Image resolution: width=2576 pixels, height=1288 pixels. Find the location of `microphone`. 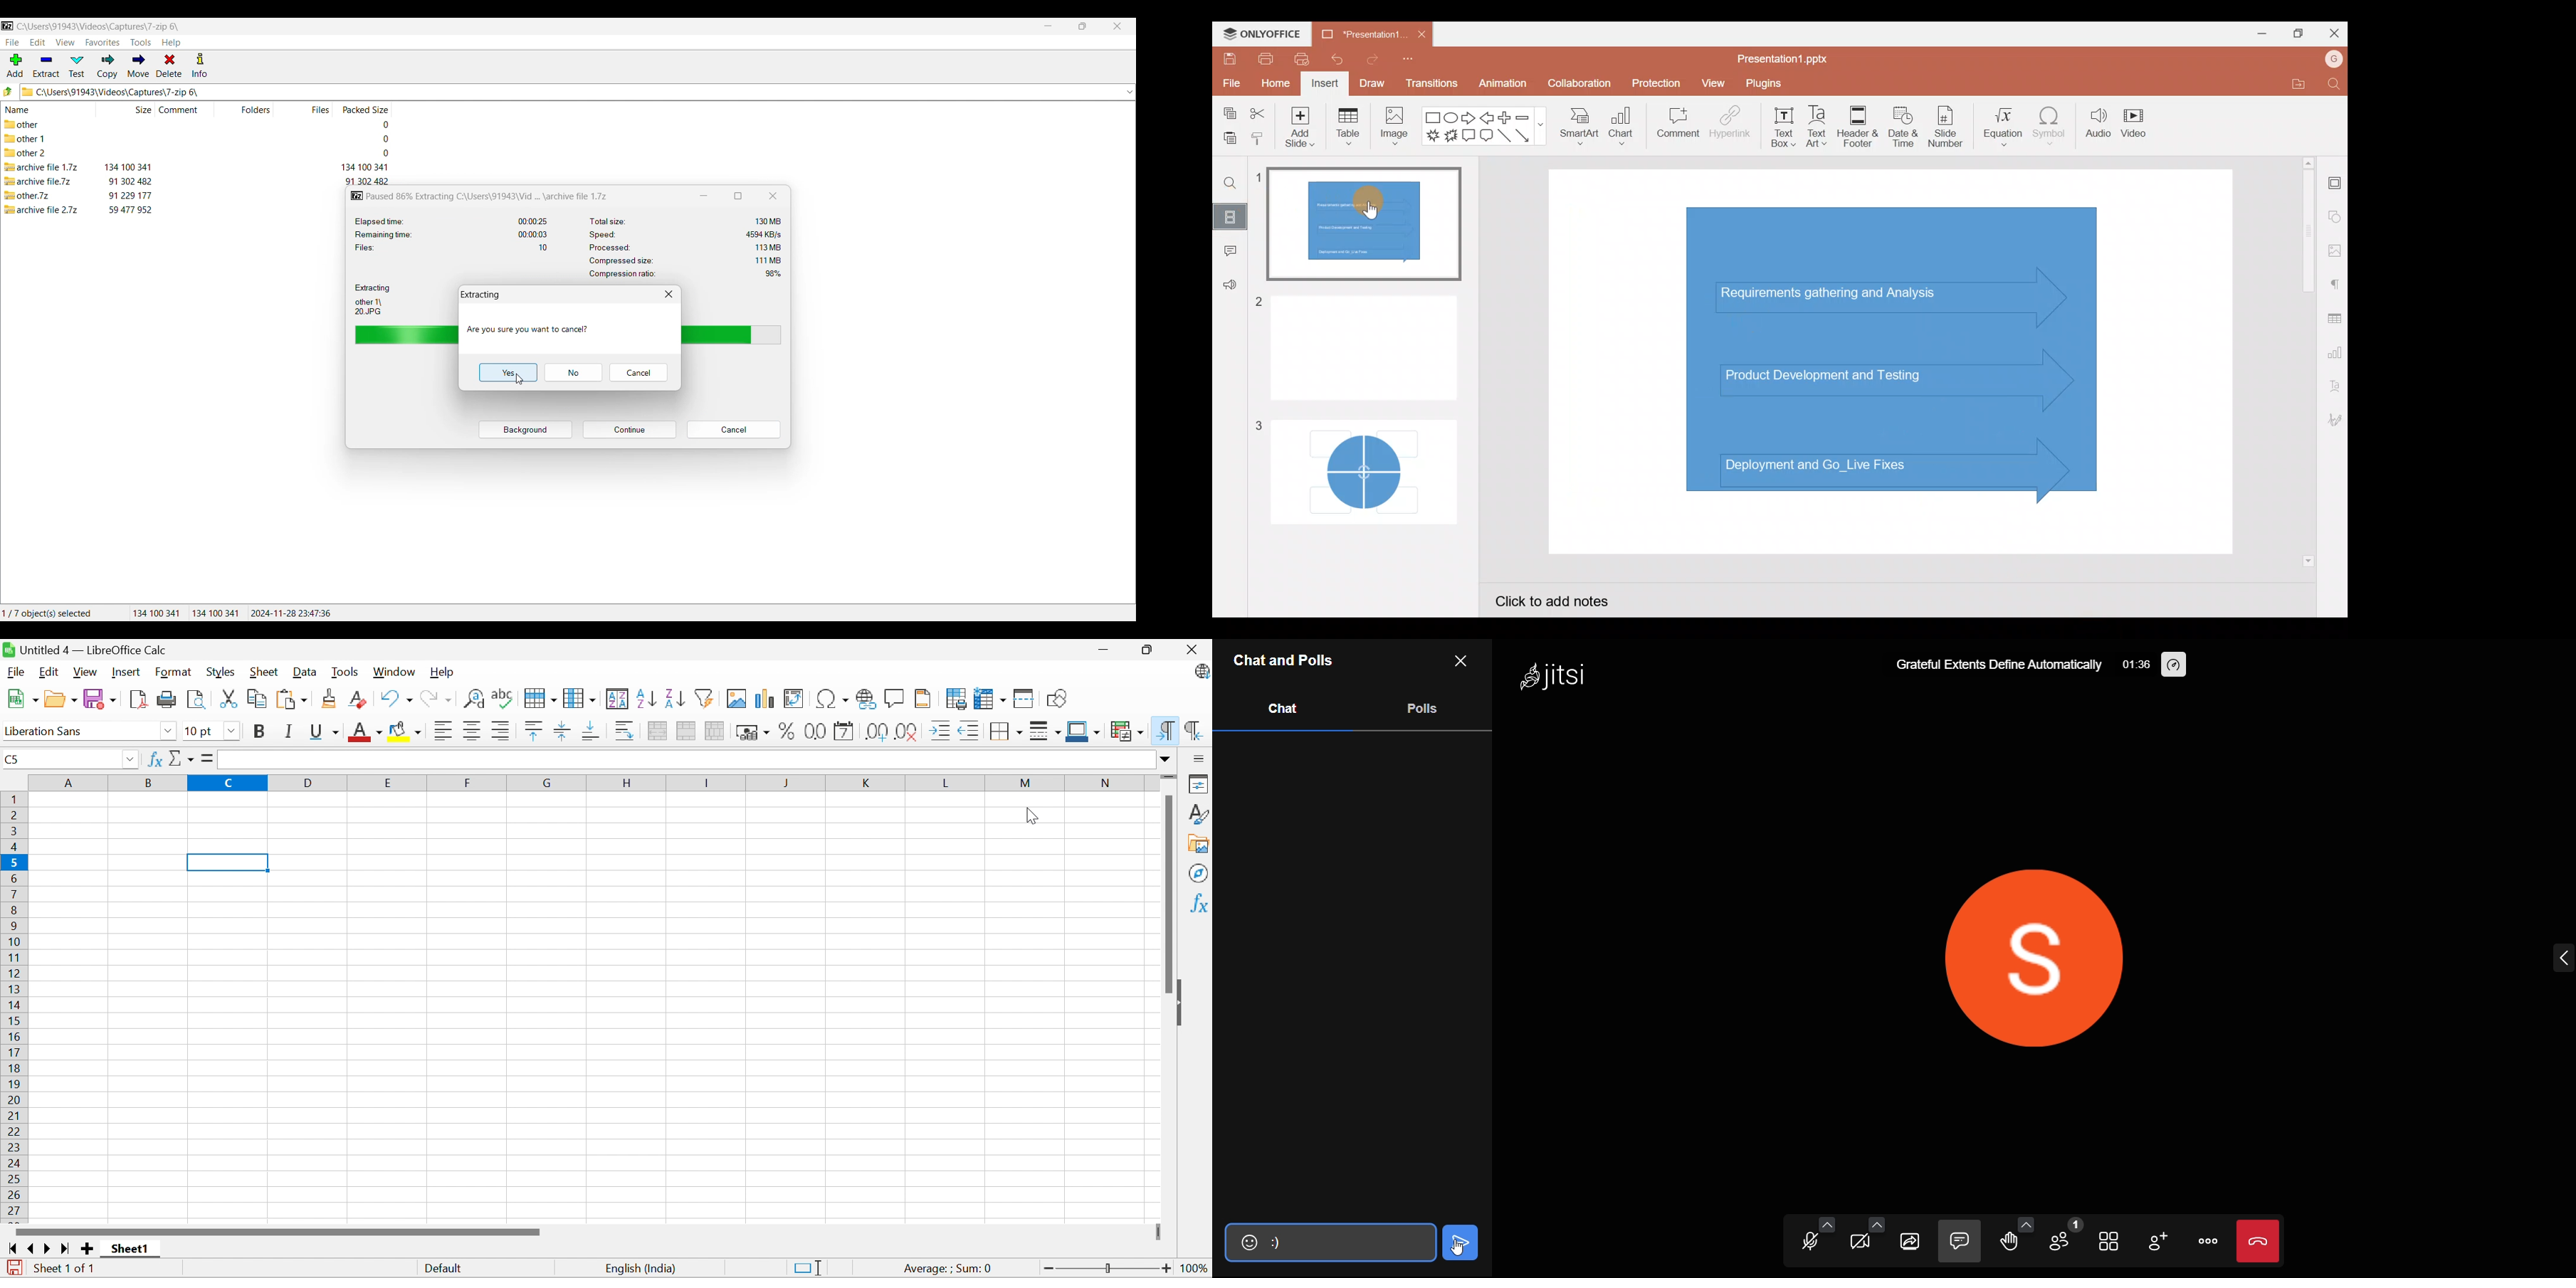

microphone is located at coordinates (1812, 1242).